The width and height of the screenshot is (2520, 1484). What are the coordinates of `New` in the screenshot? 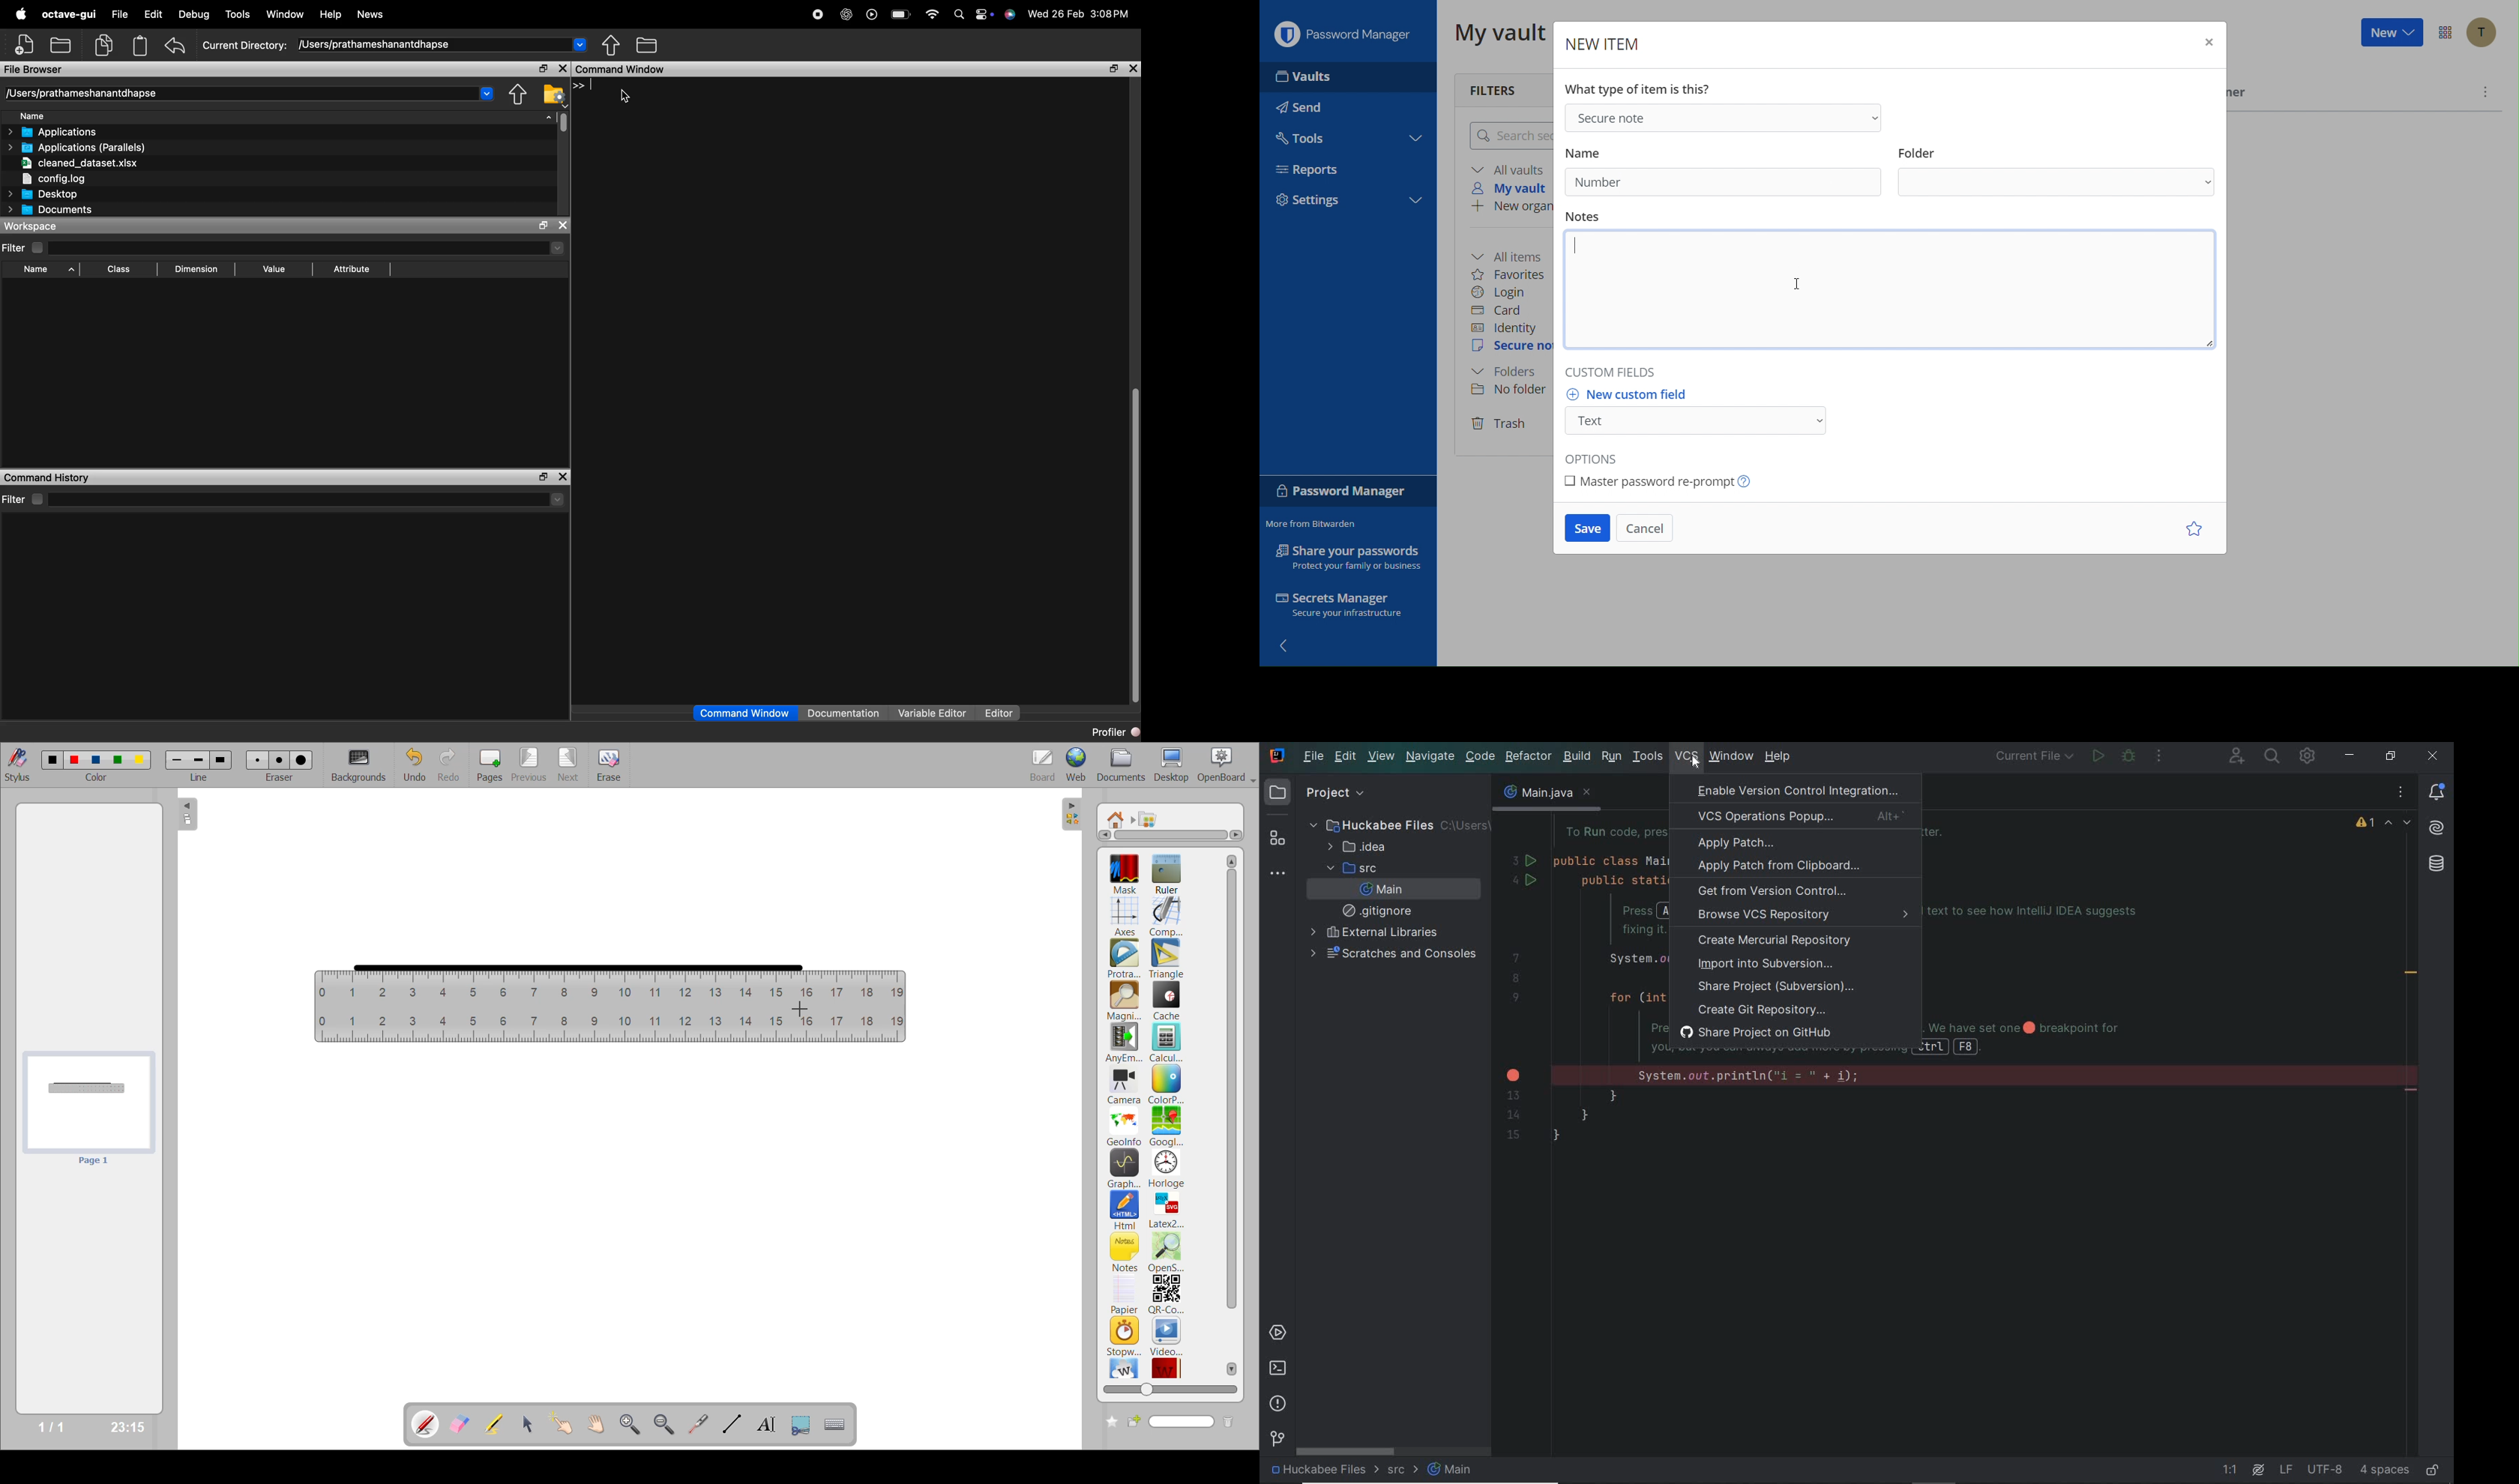 It's located at (2390, 34).